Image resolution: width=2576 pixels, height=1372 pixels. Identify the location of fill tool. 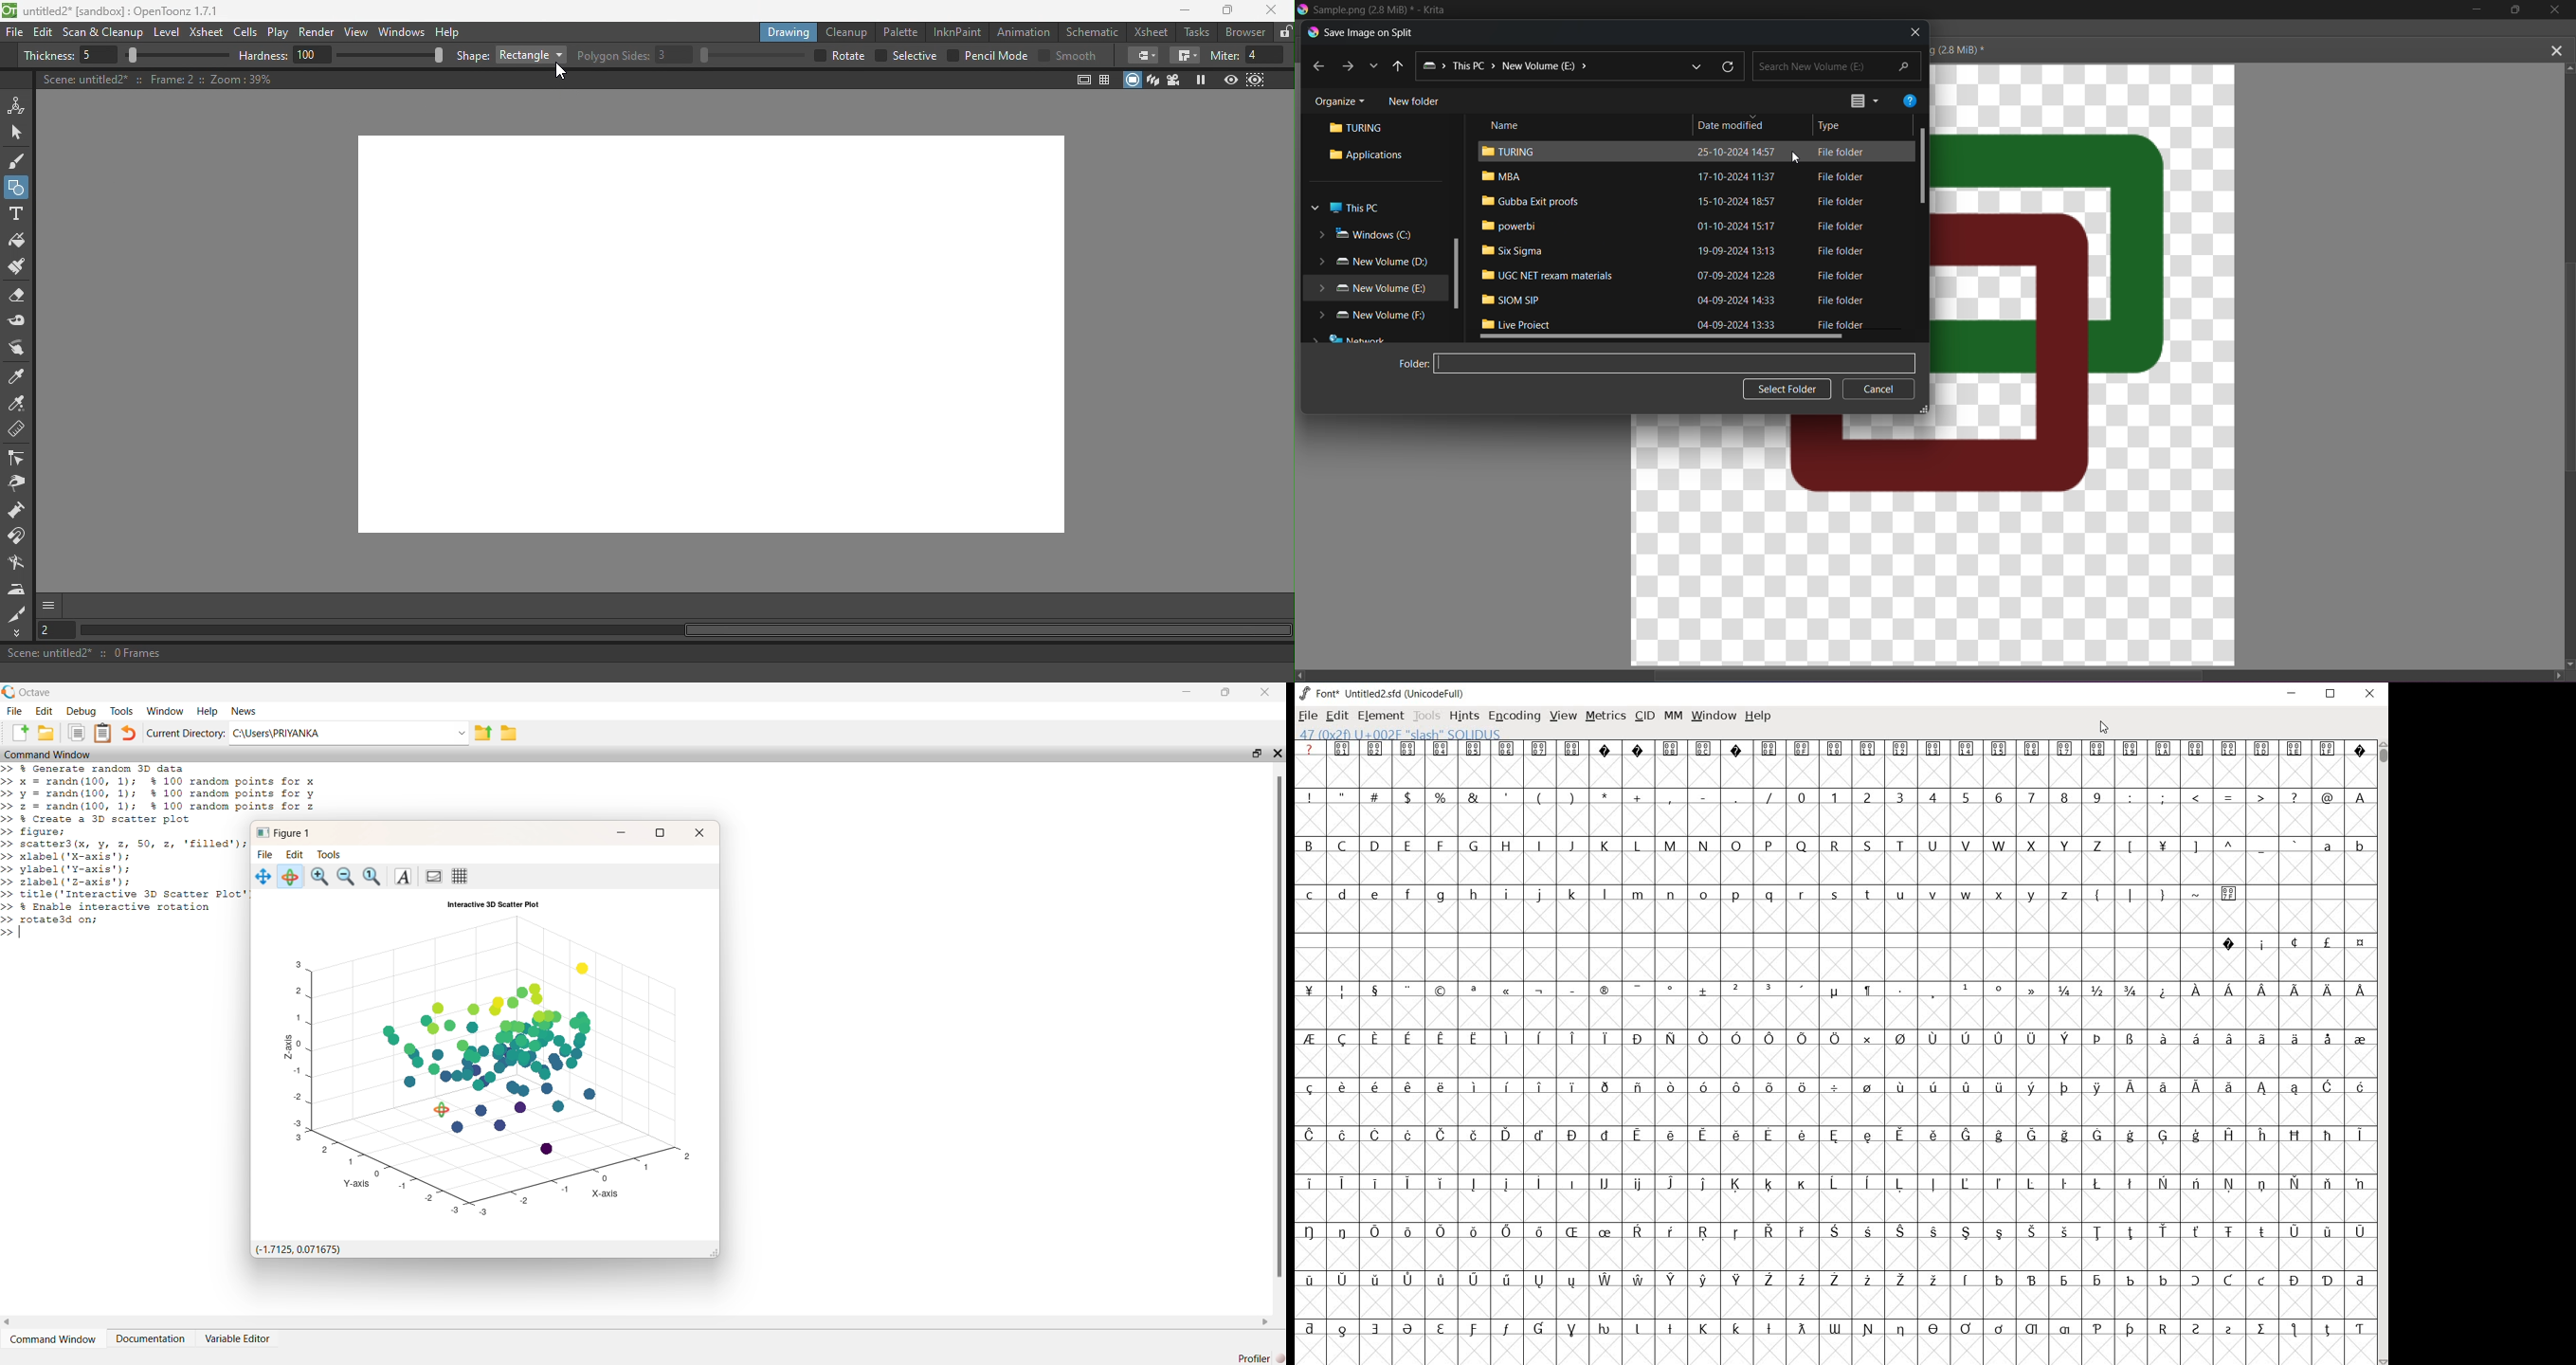
(1143, 56).